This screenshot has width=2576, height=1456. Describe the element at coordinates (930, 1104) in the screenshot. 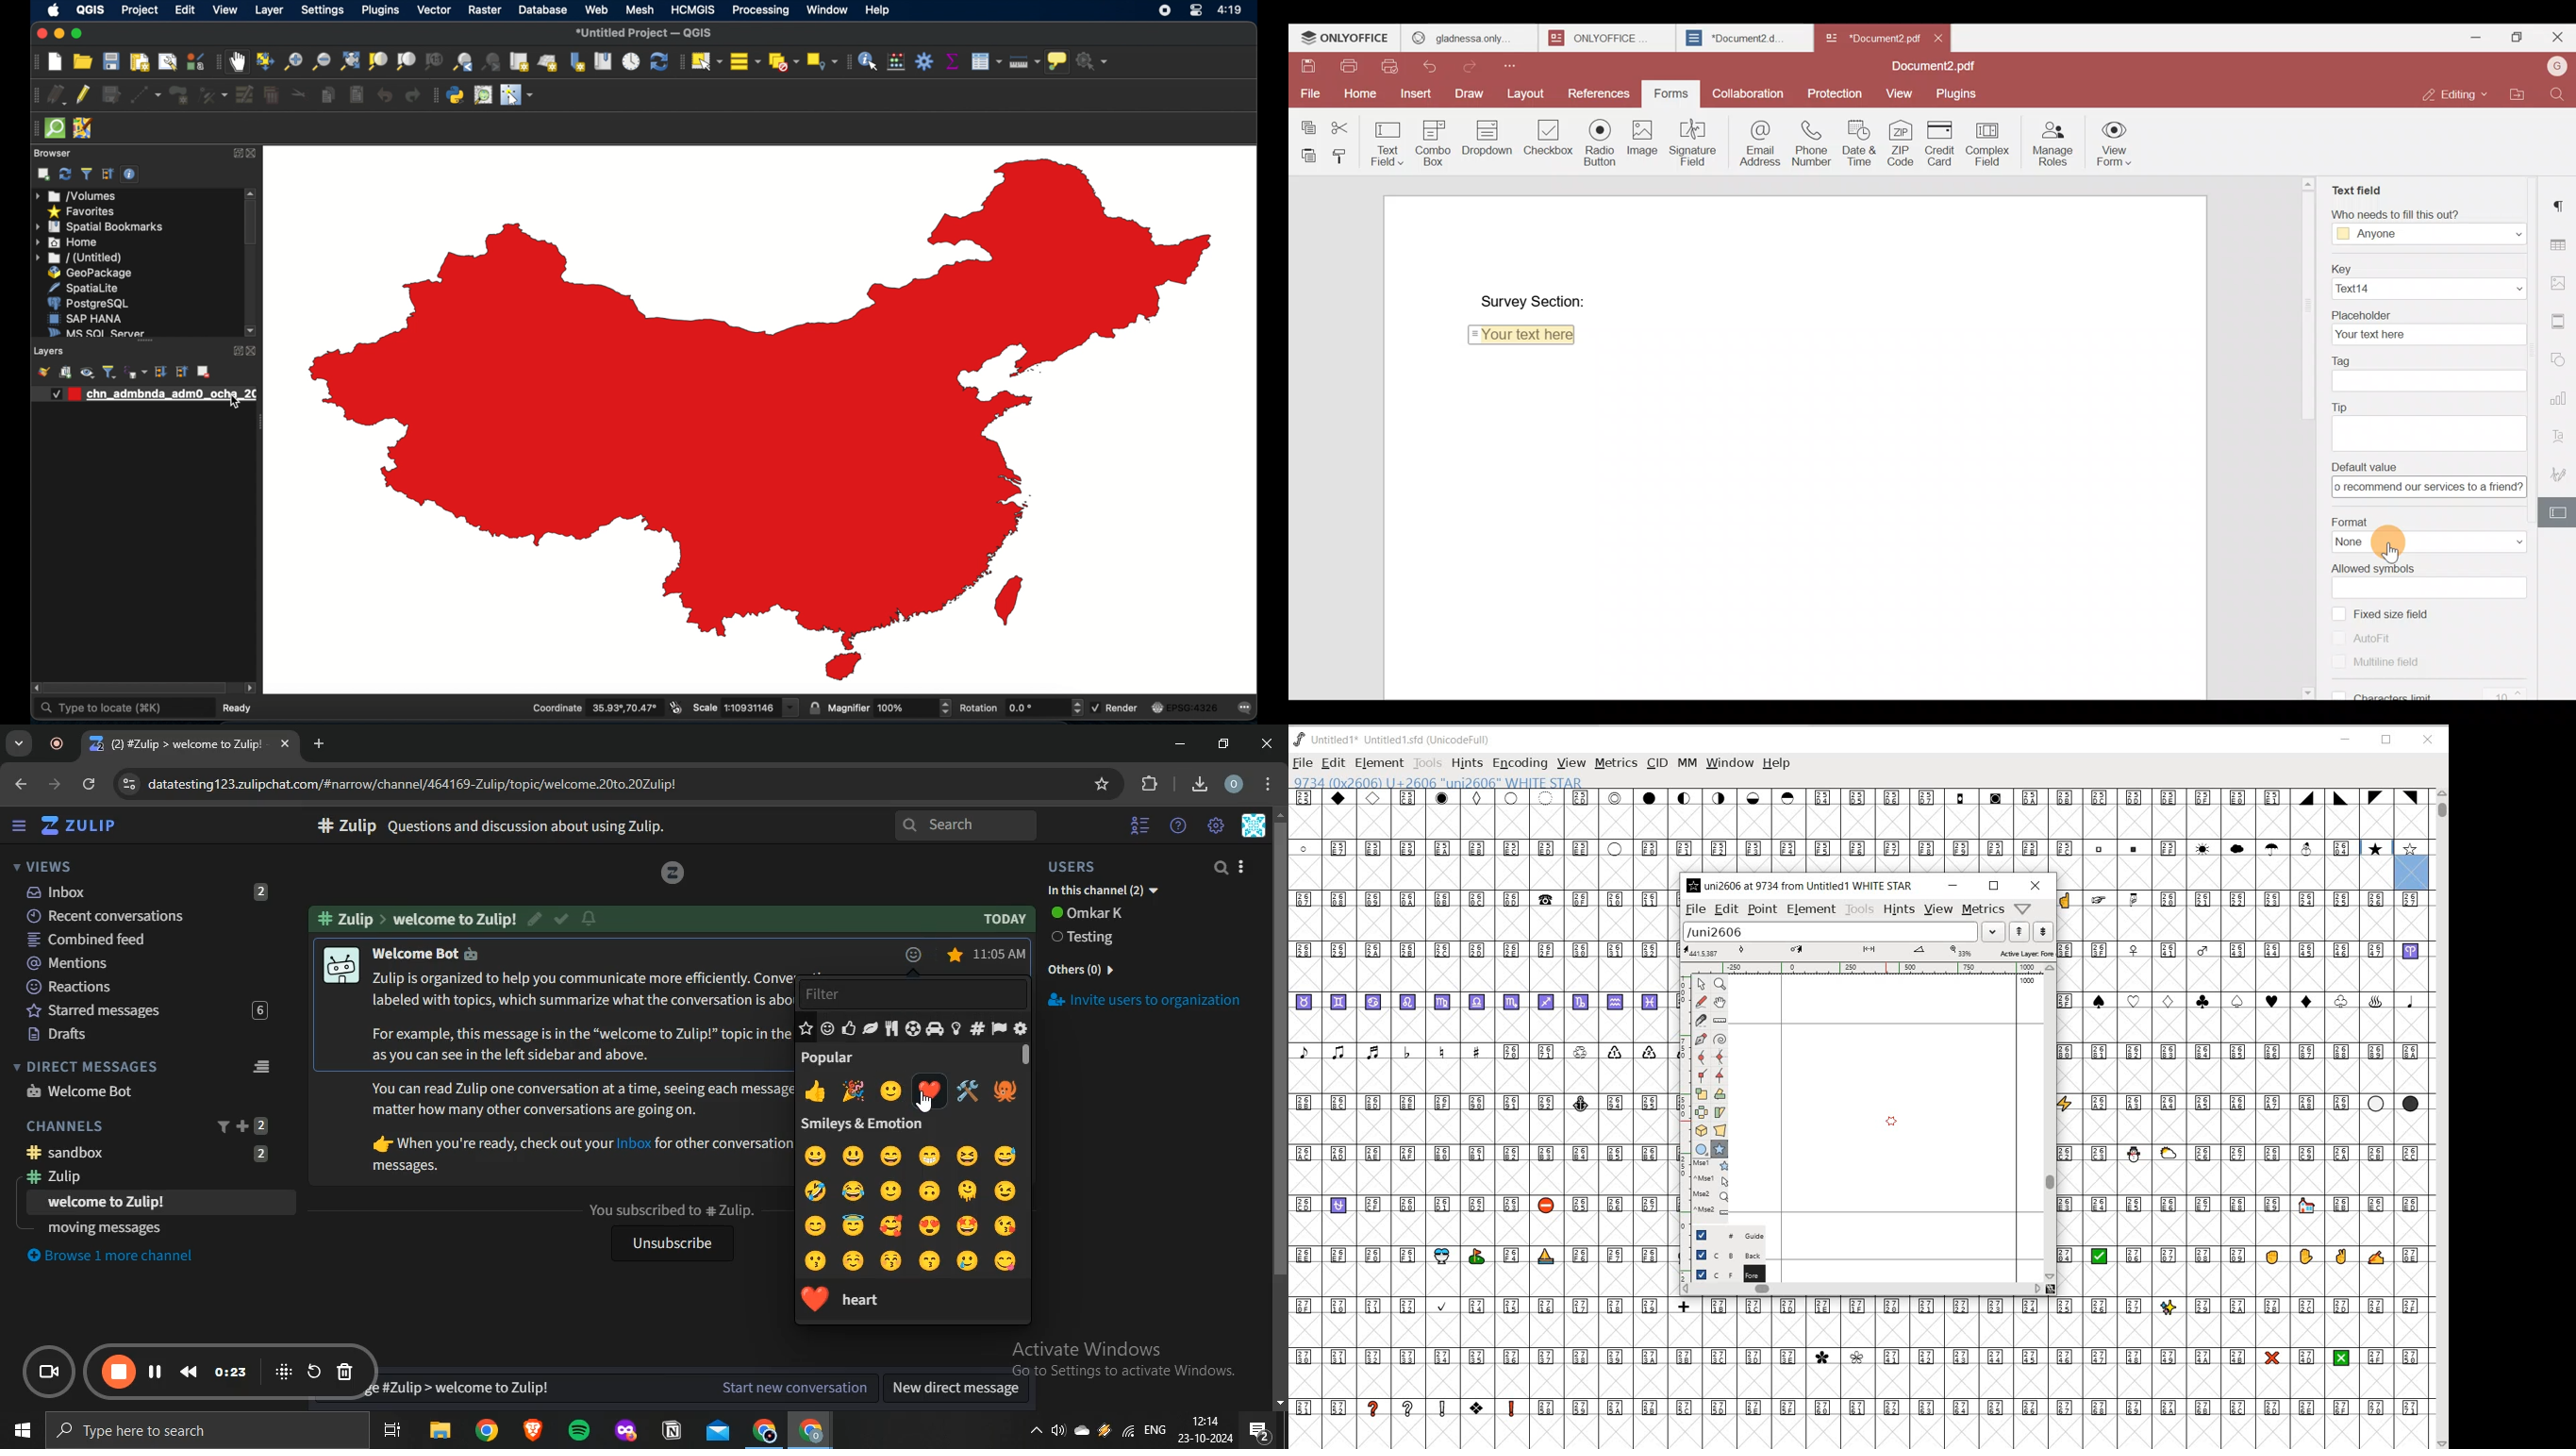

I see `cursor` at that location.